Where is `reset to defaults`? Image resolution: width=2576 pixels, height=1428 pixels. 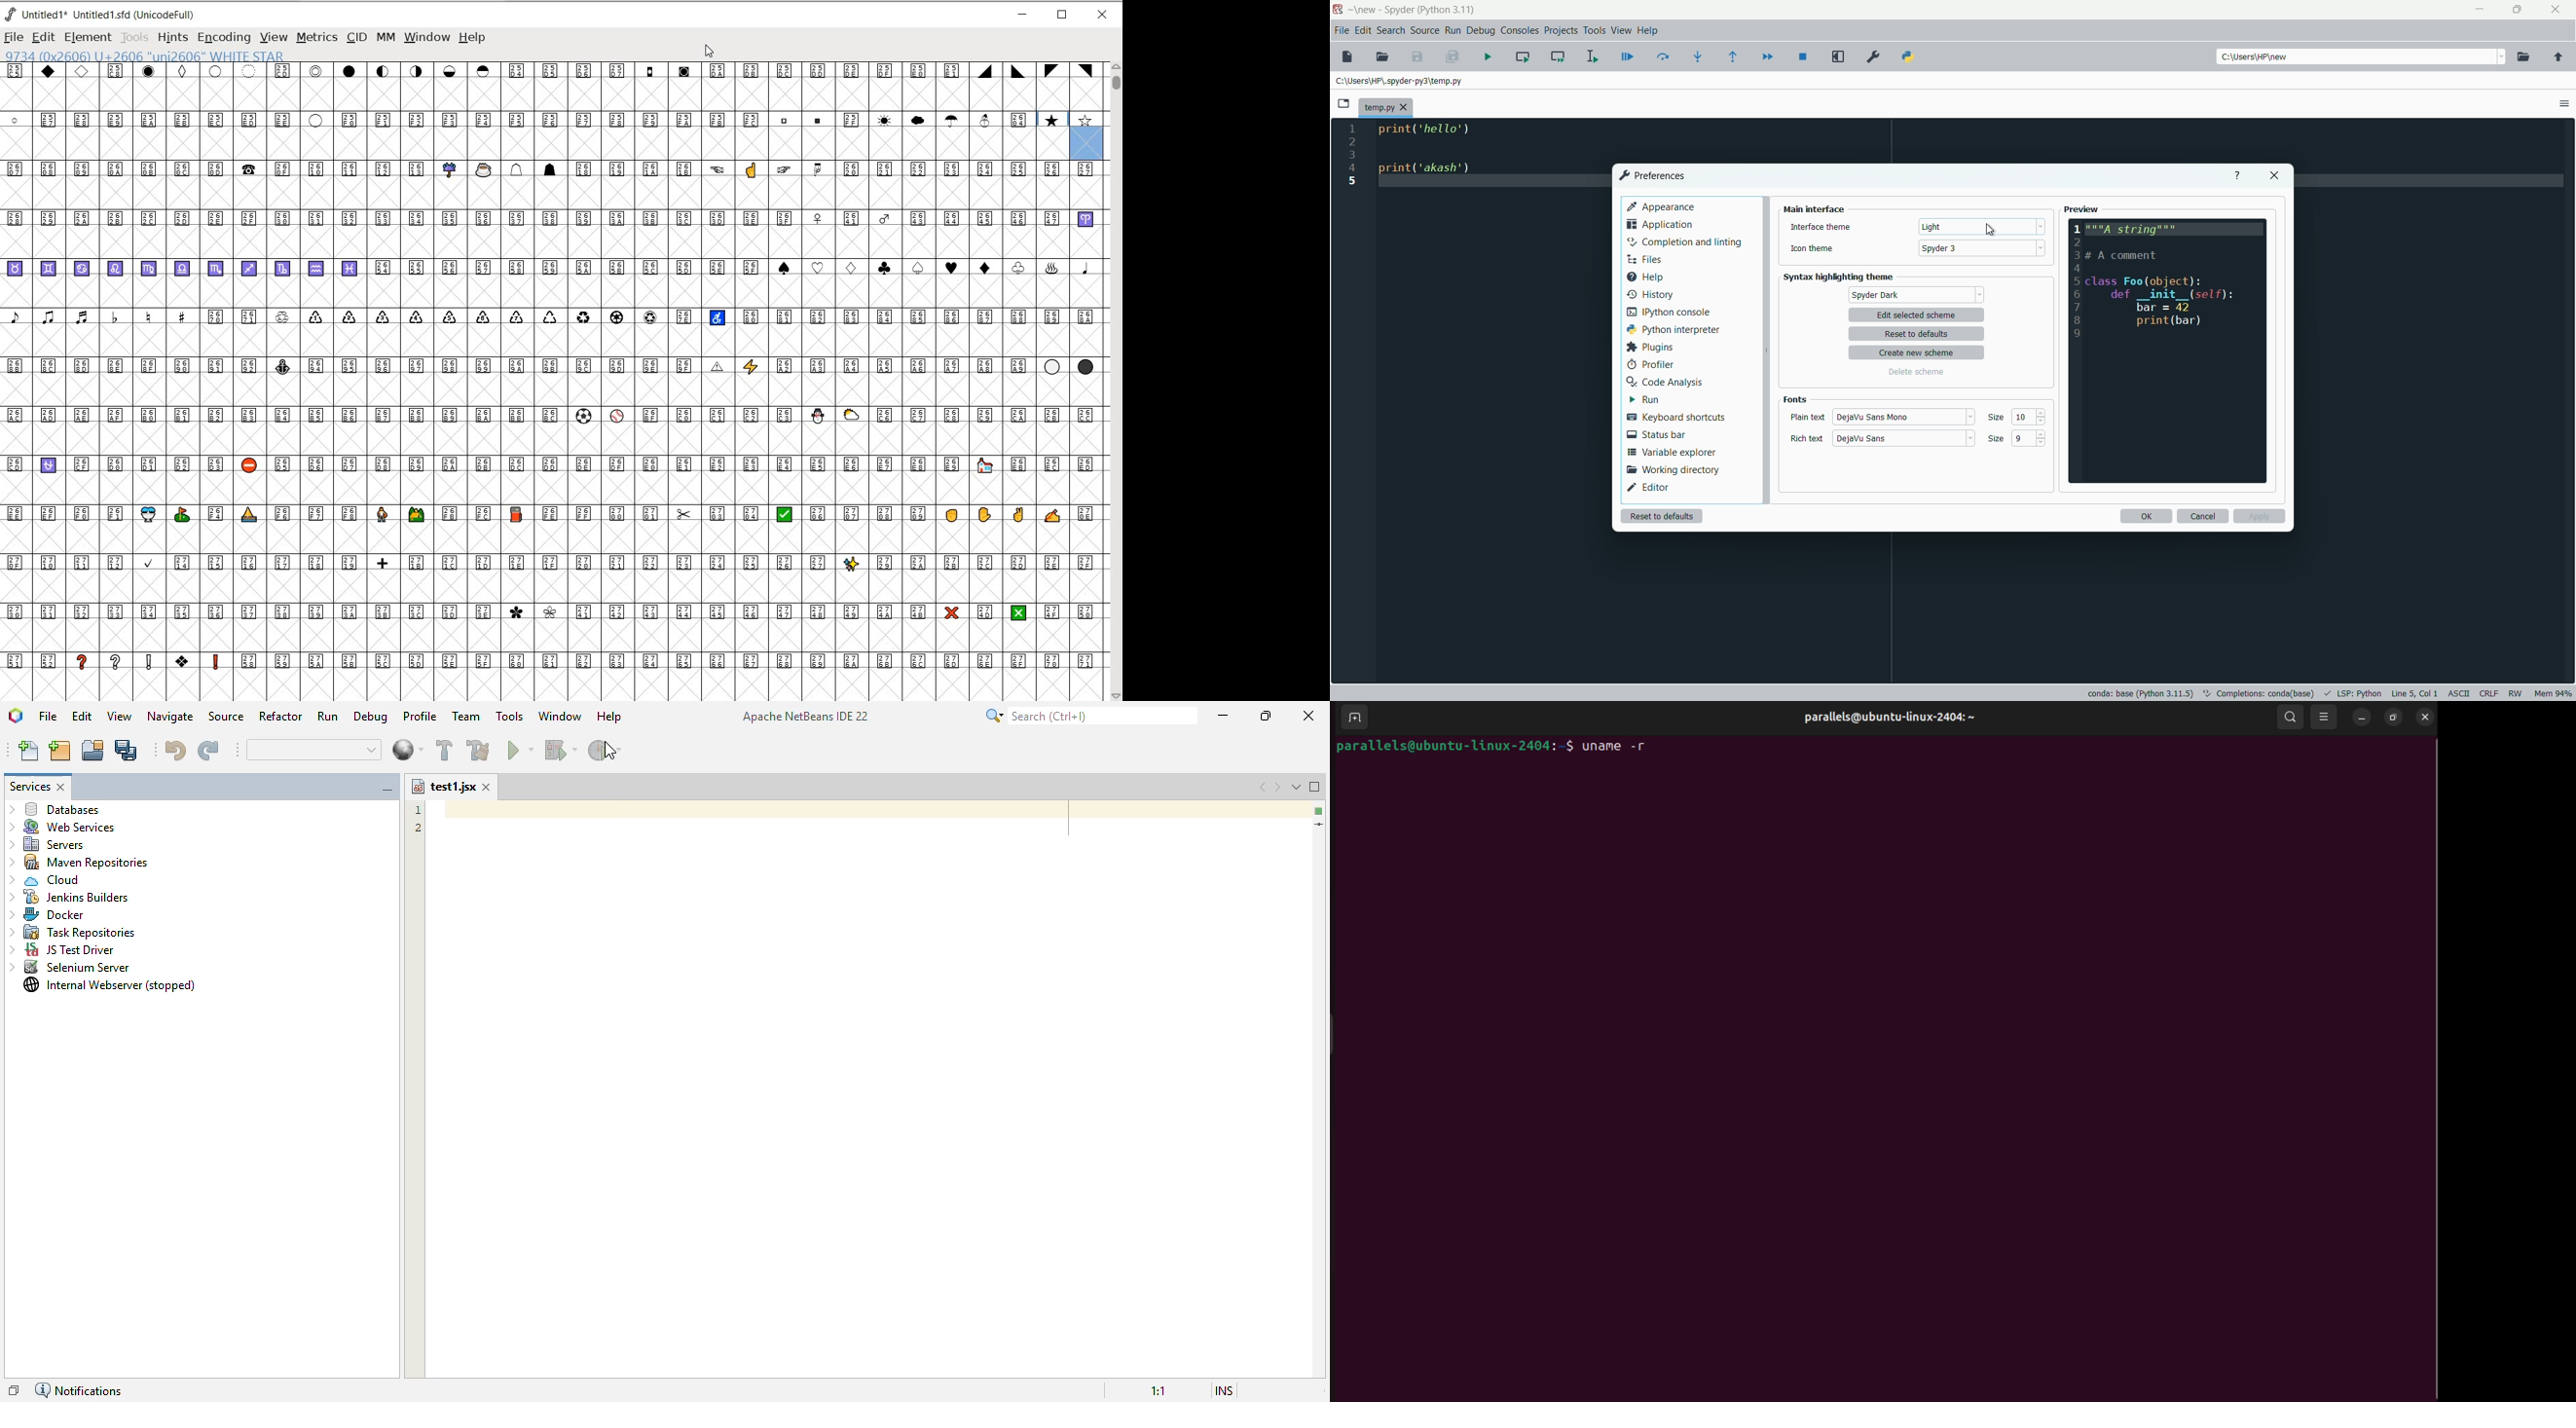 reset to defaults is located at coordinates (1661, 515).